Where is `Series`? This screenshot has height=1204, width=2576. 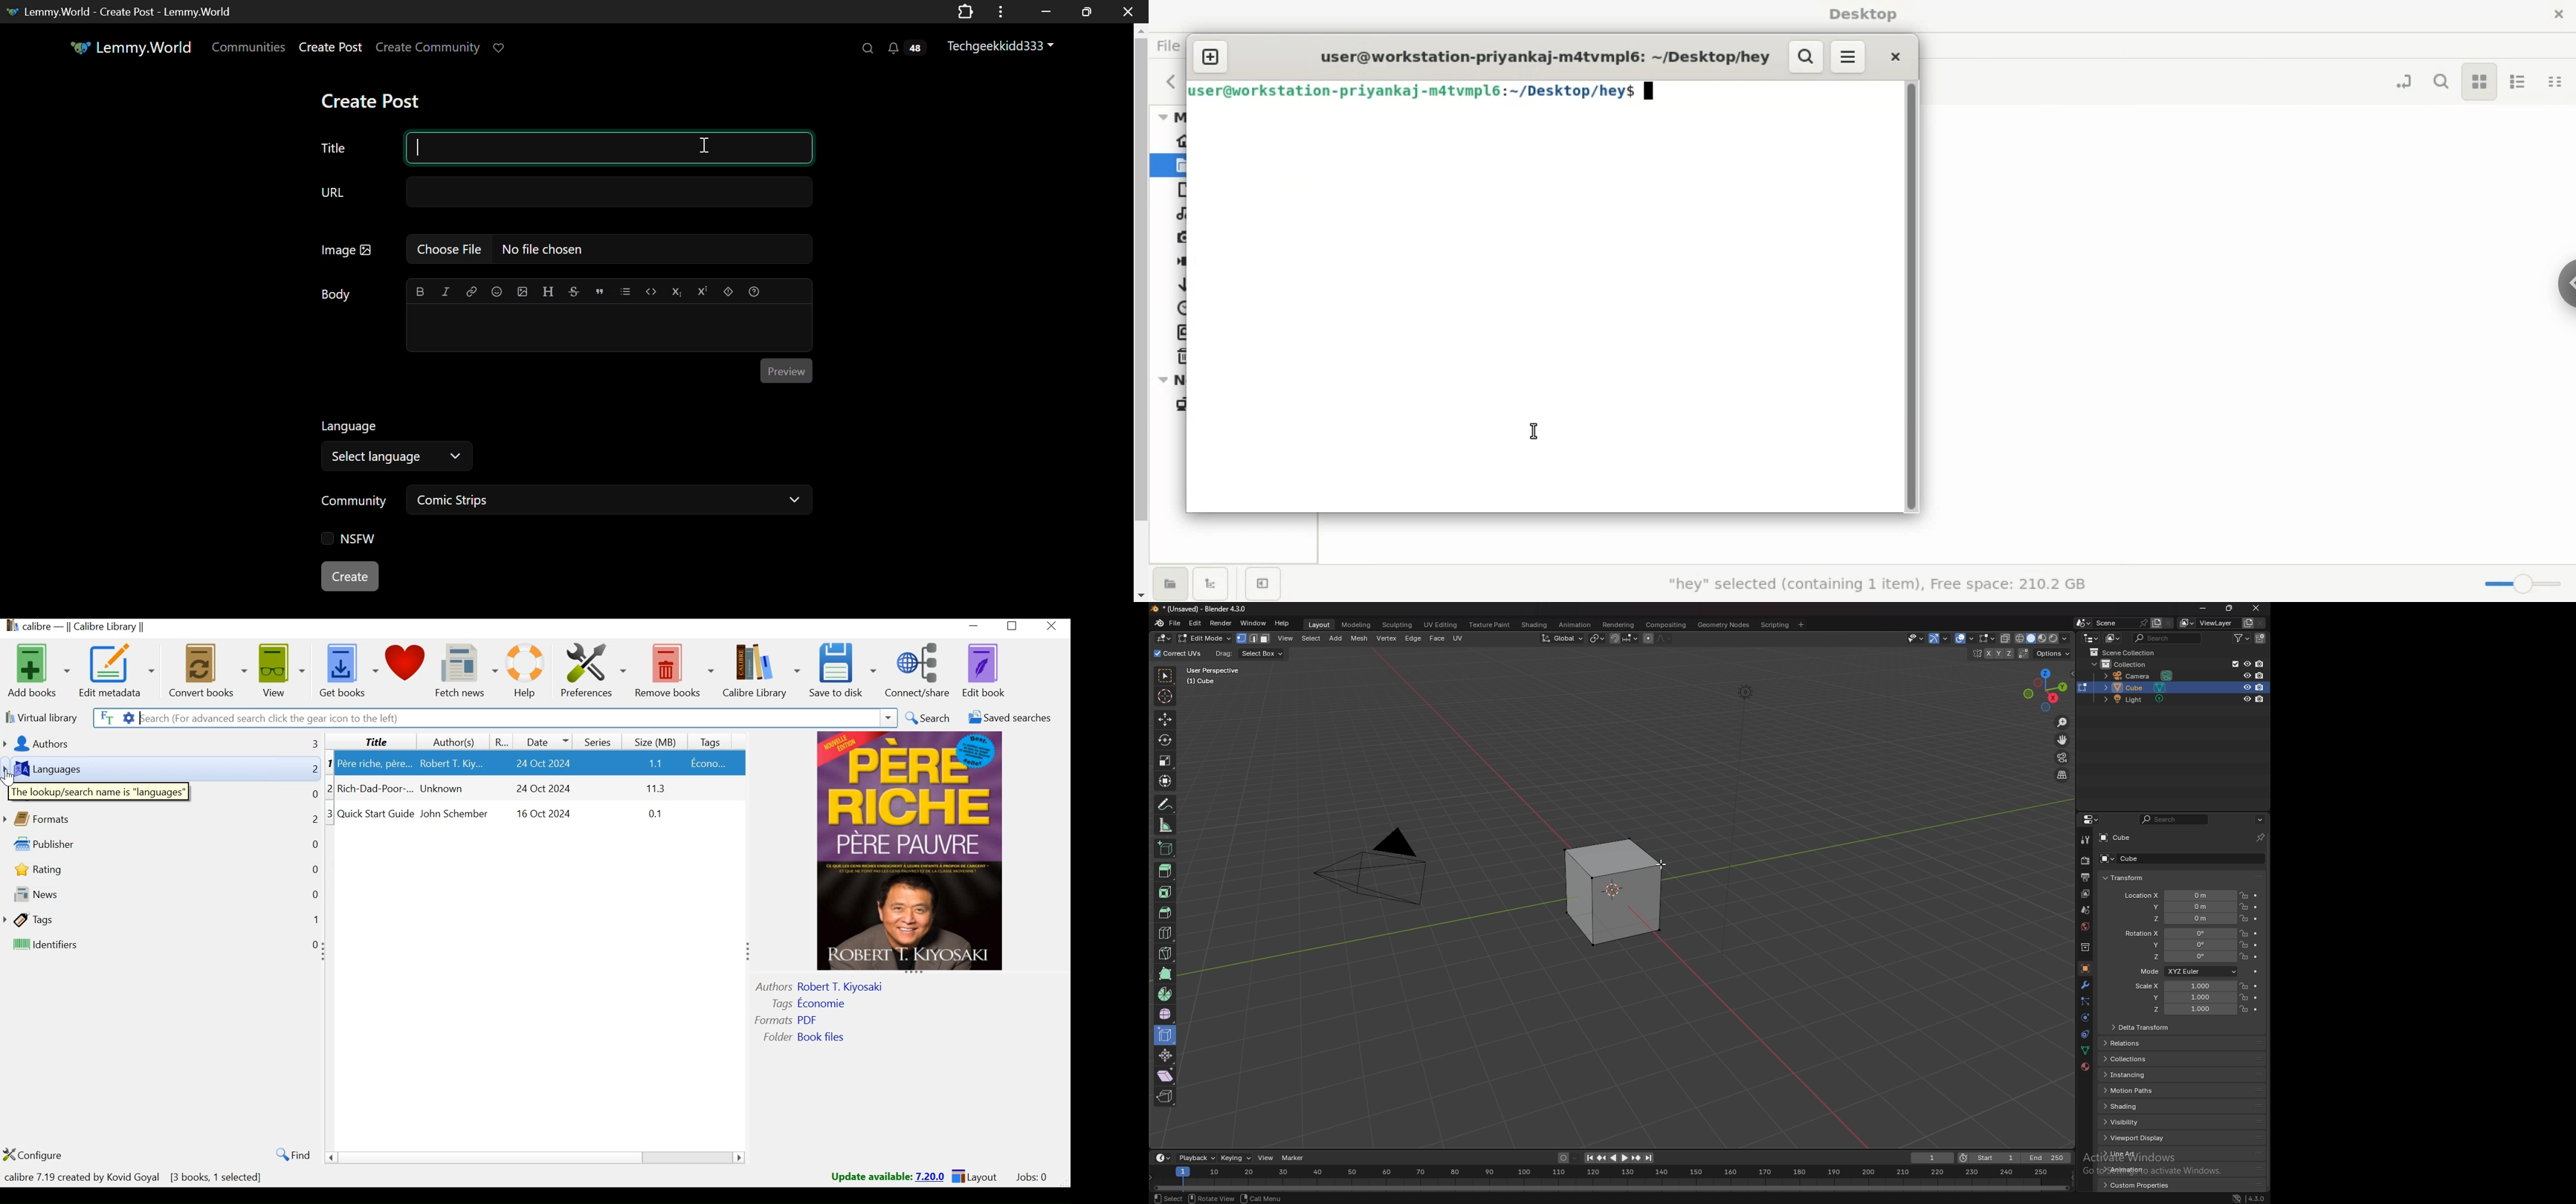
Series is located at coordinates (596, 740).